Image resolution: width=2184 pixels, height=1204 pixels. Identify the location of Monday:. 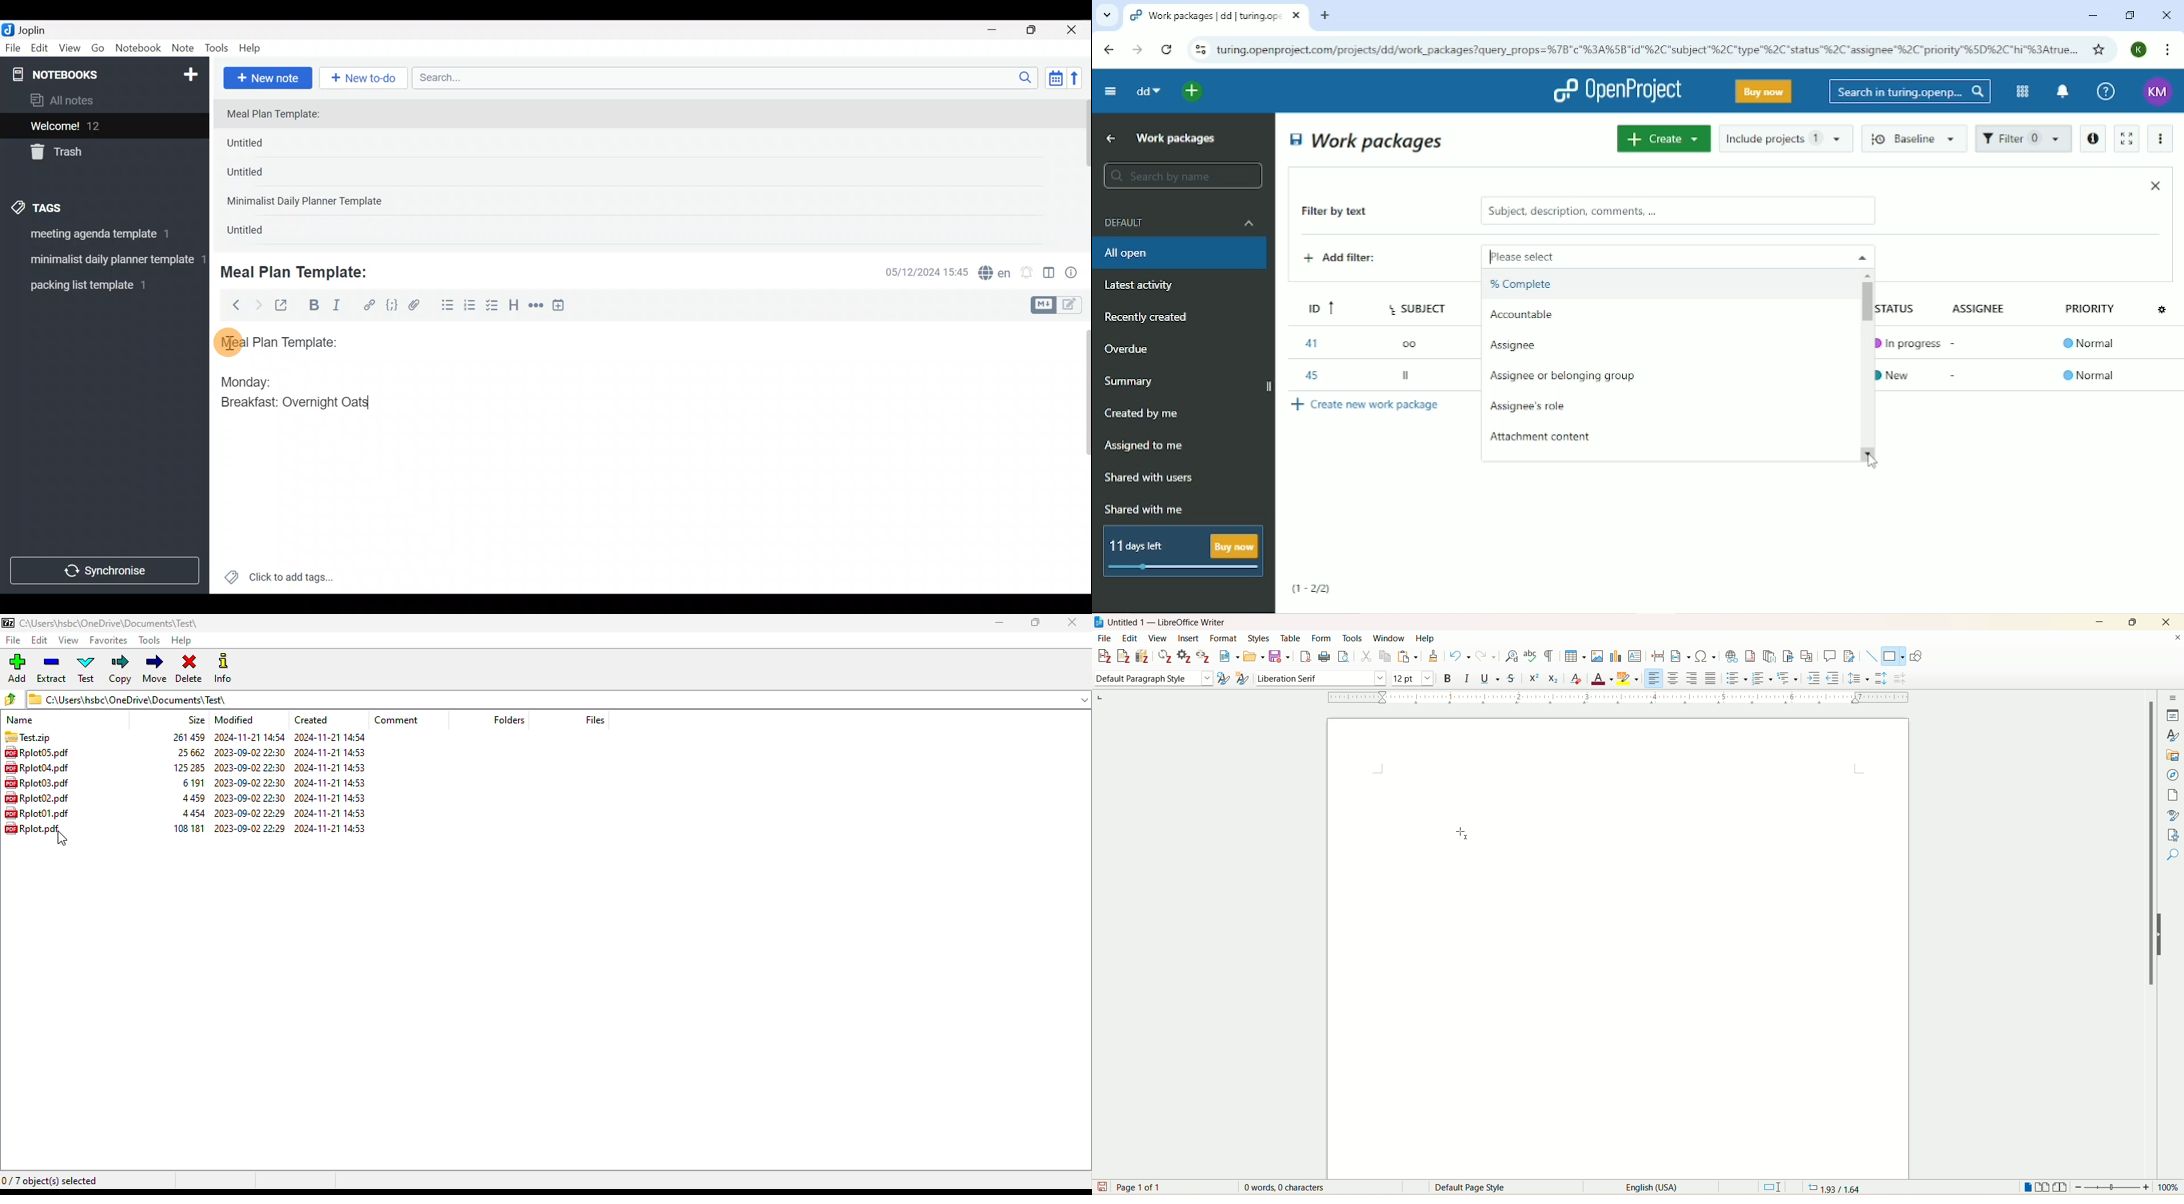
(238, 380).